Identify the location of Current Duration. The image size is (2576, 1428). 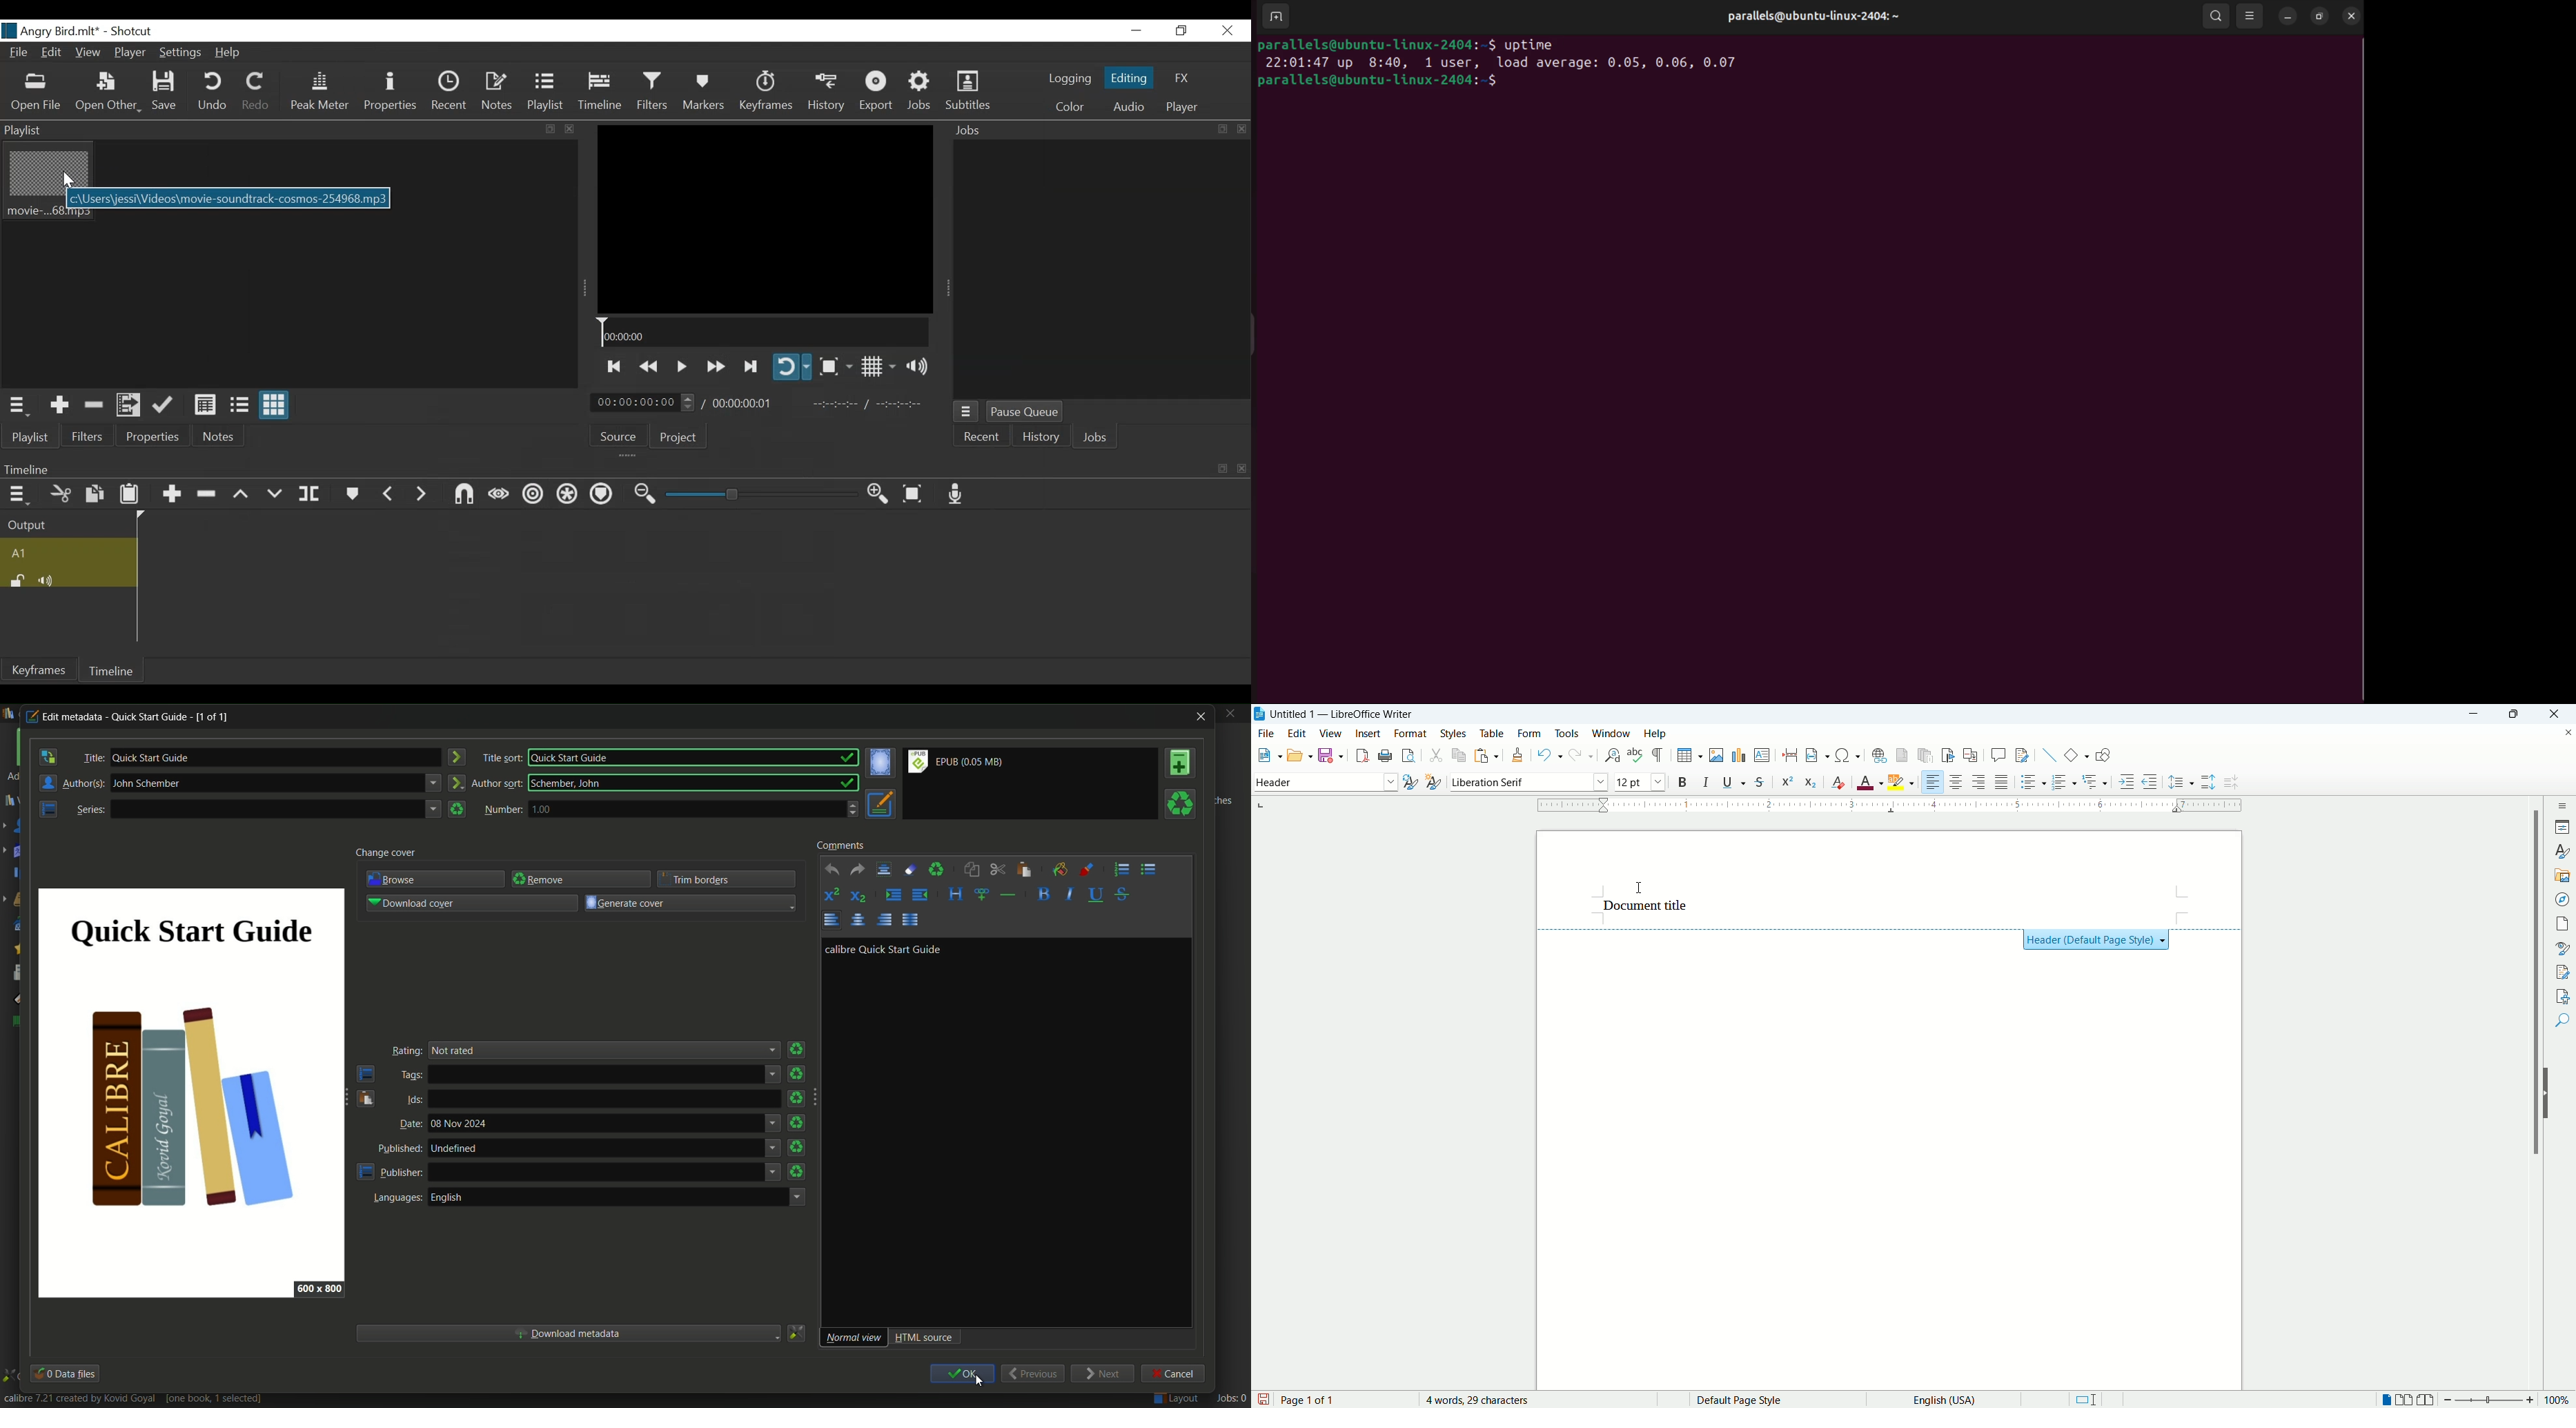
(646, 402).